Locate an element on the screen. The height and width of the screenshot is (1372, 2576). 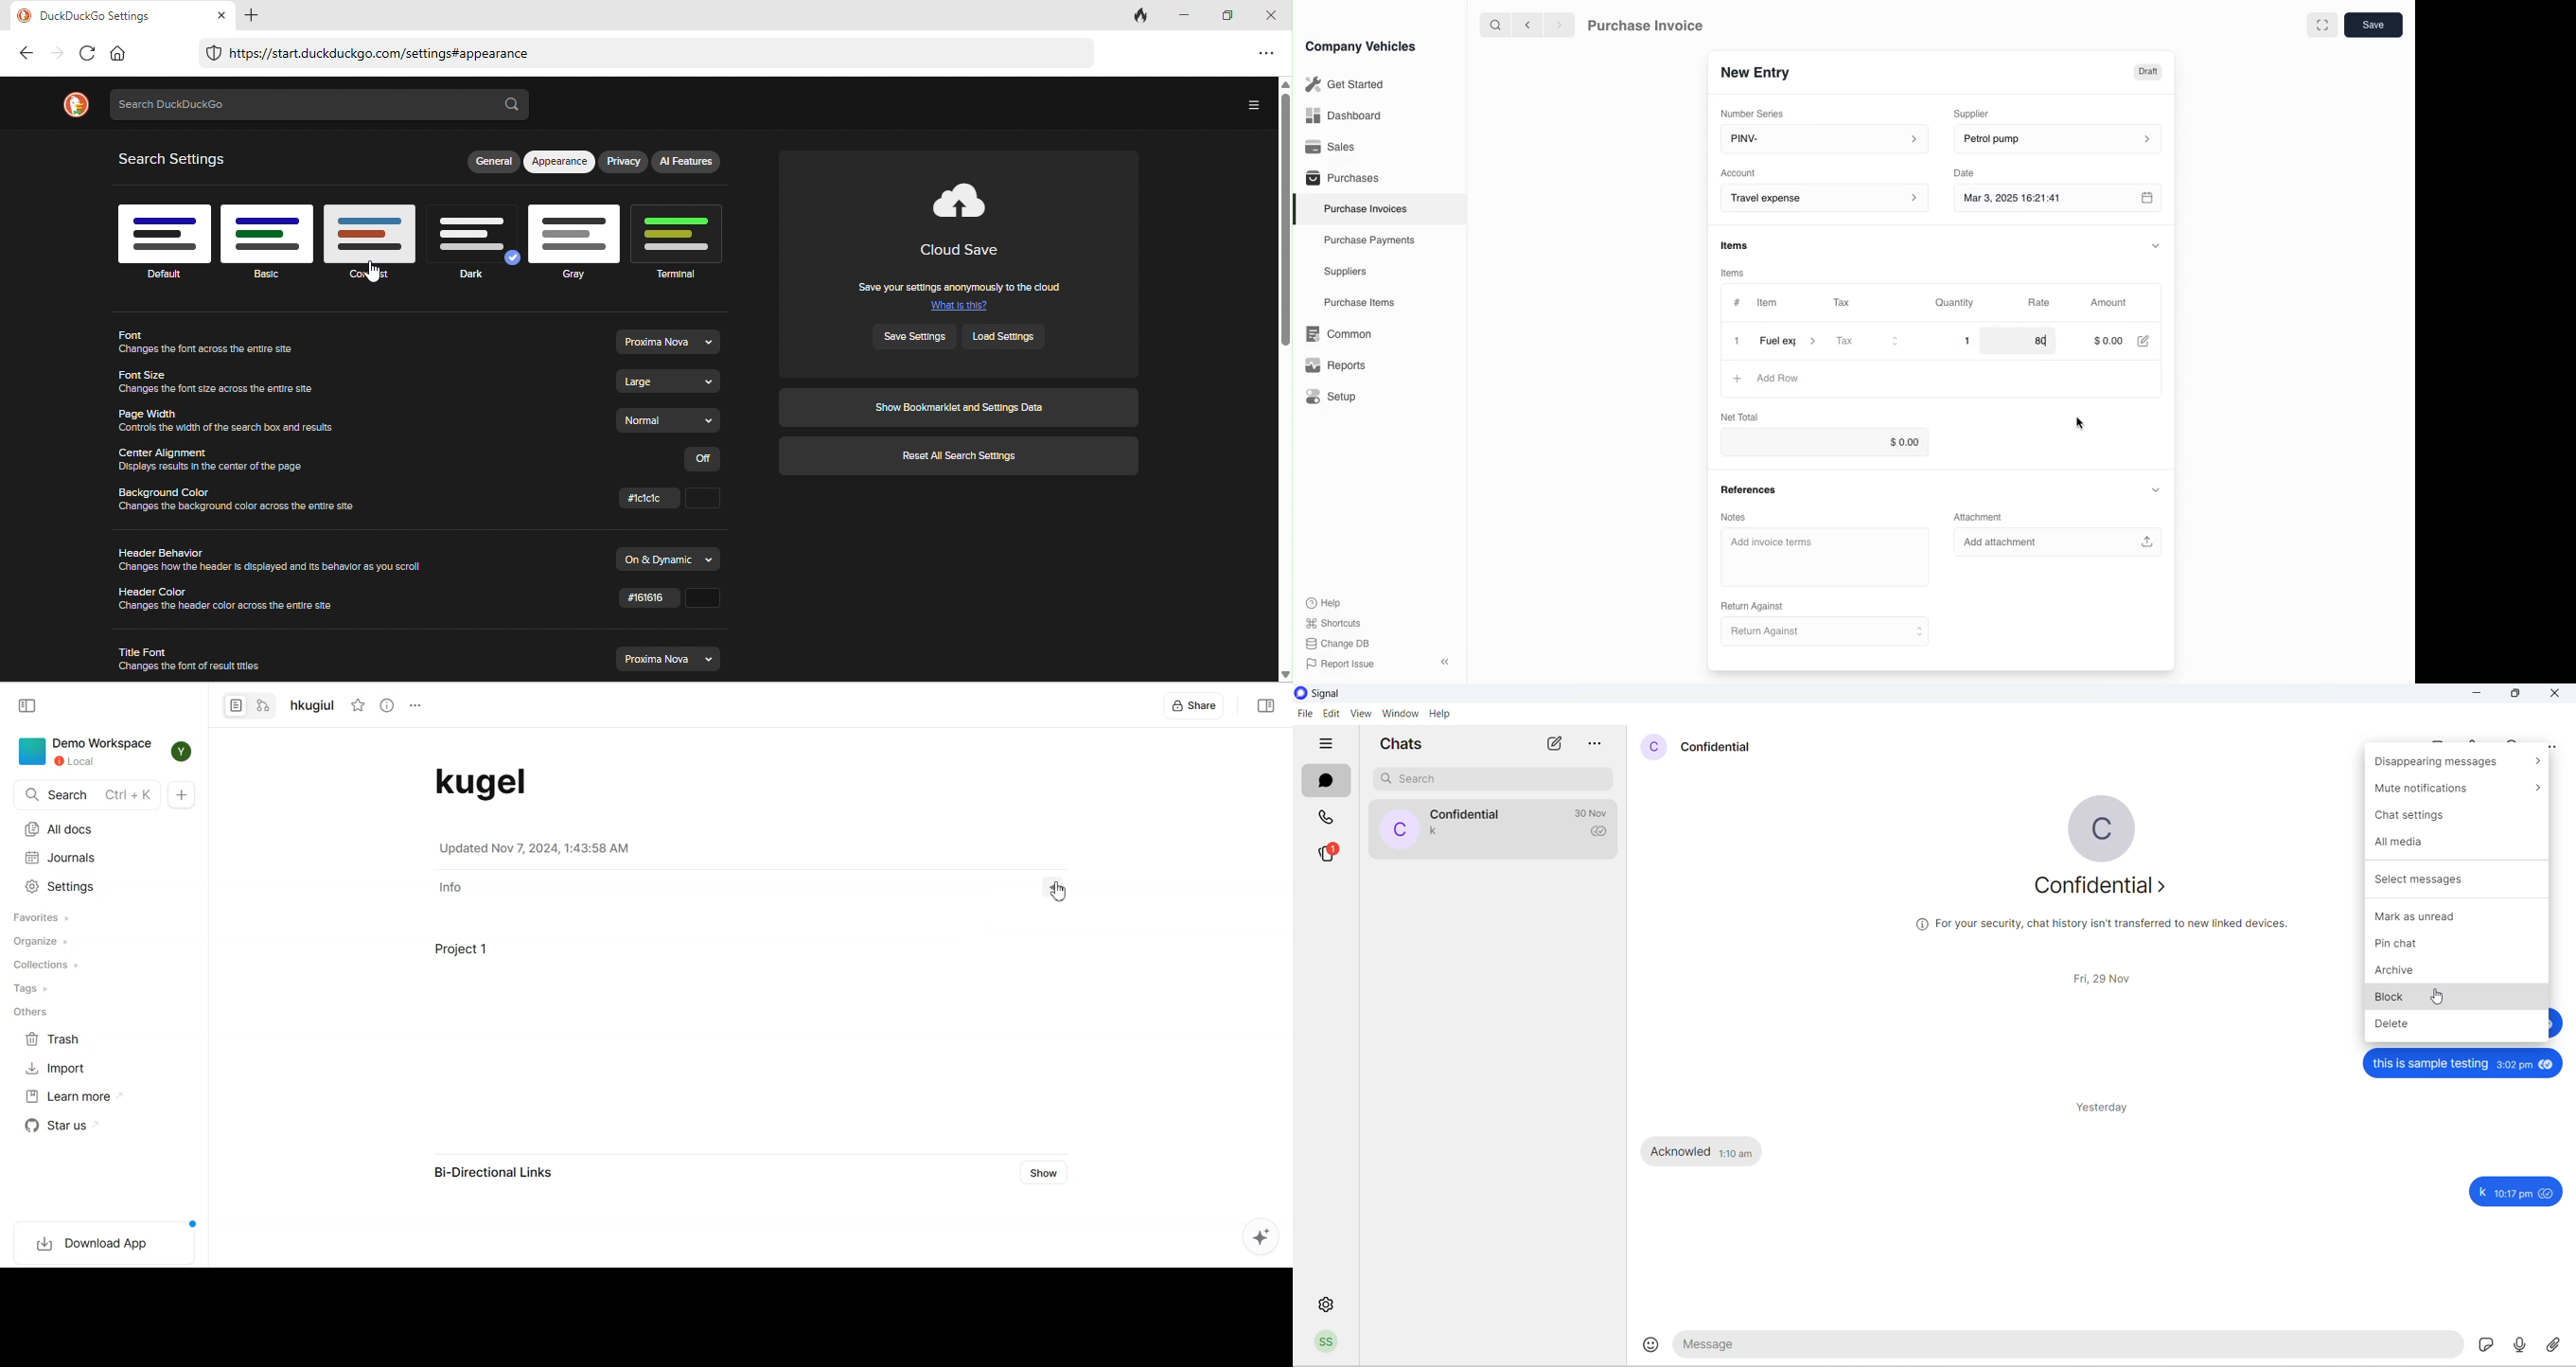
edit is located at coordinates (1330, 712).